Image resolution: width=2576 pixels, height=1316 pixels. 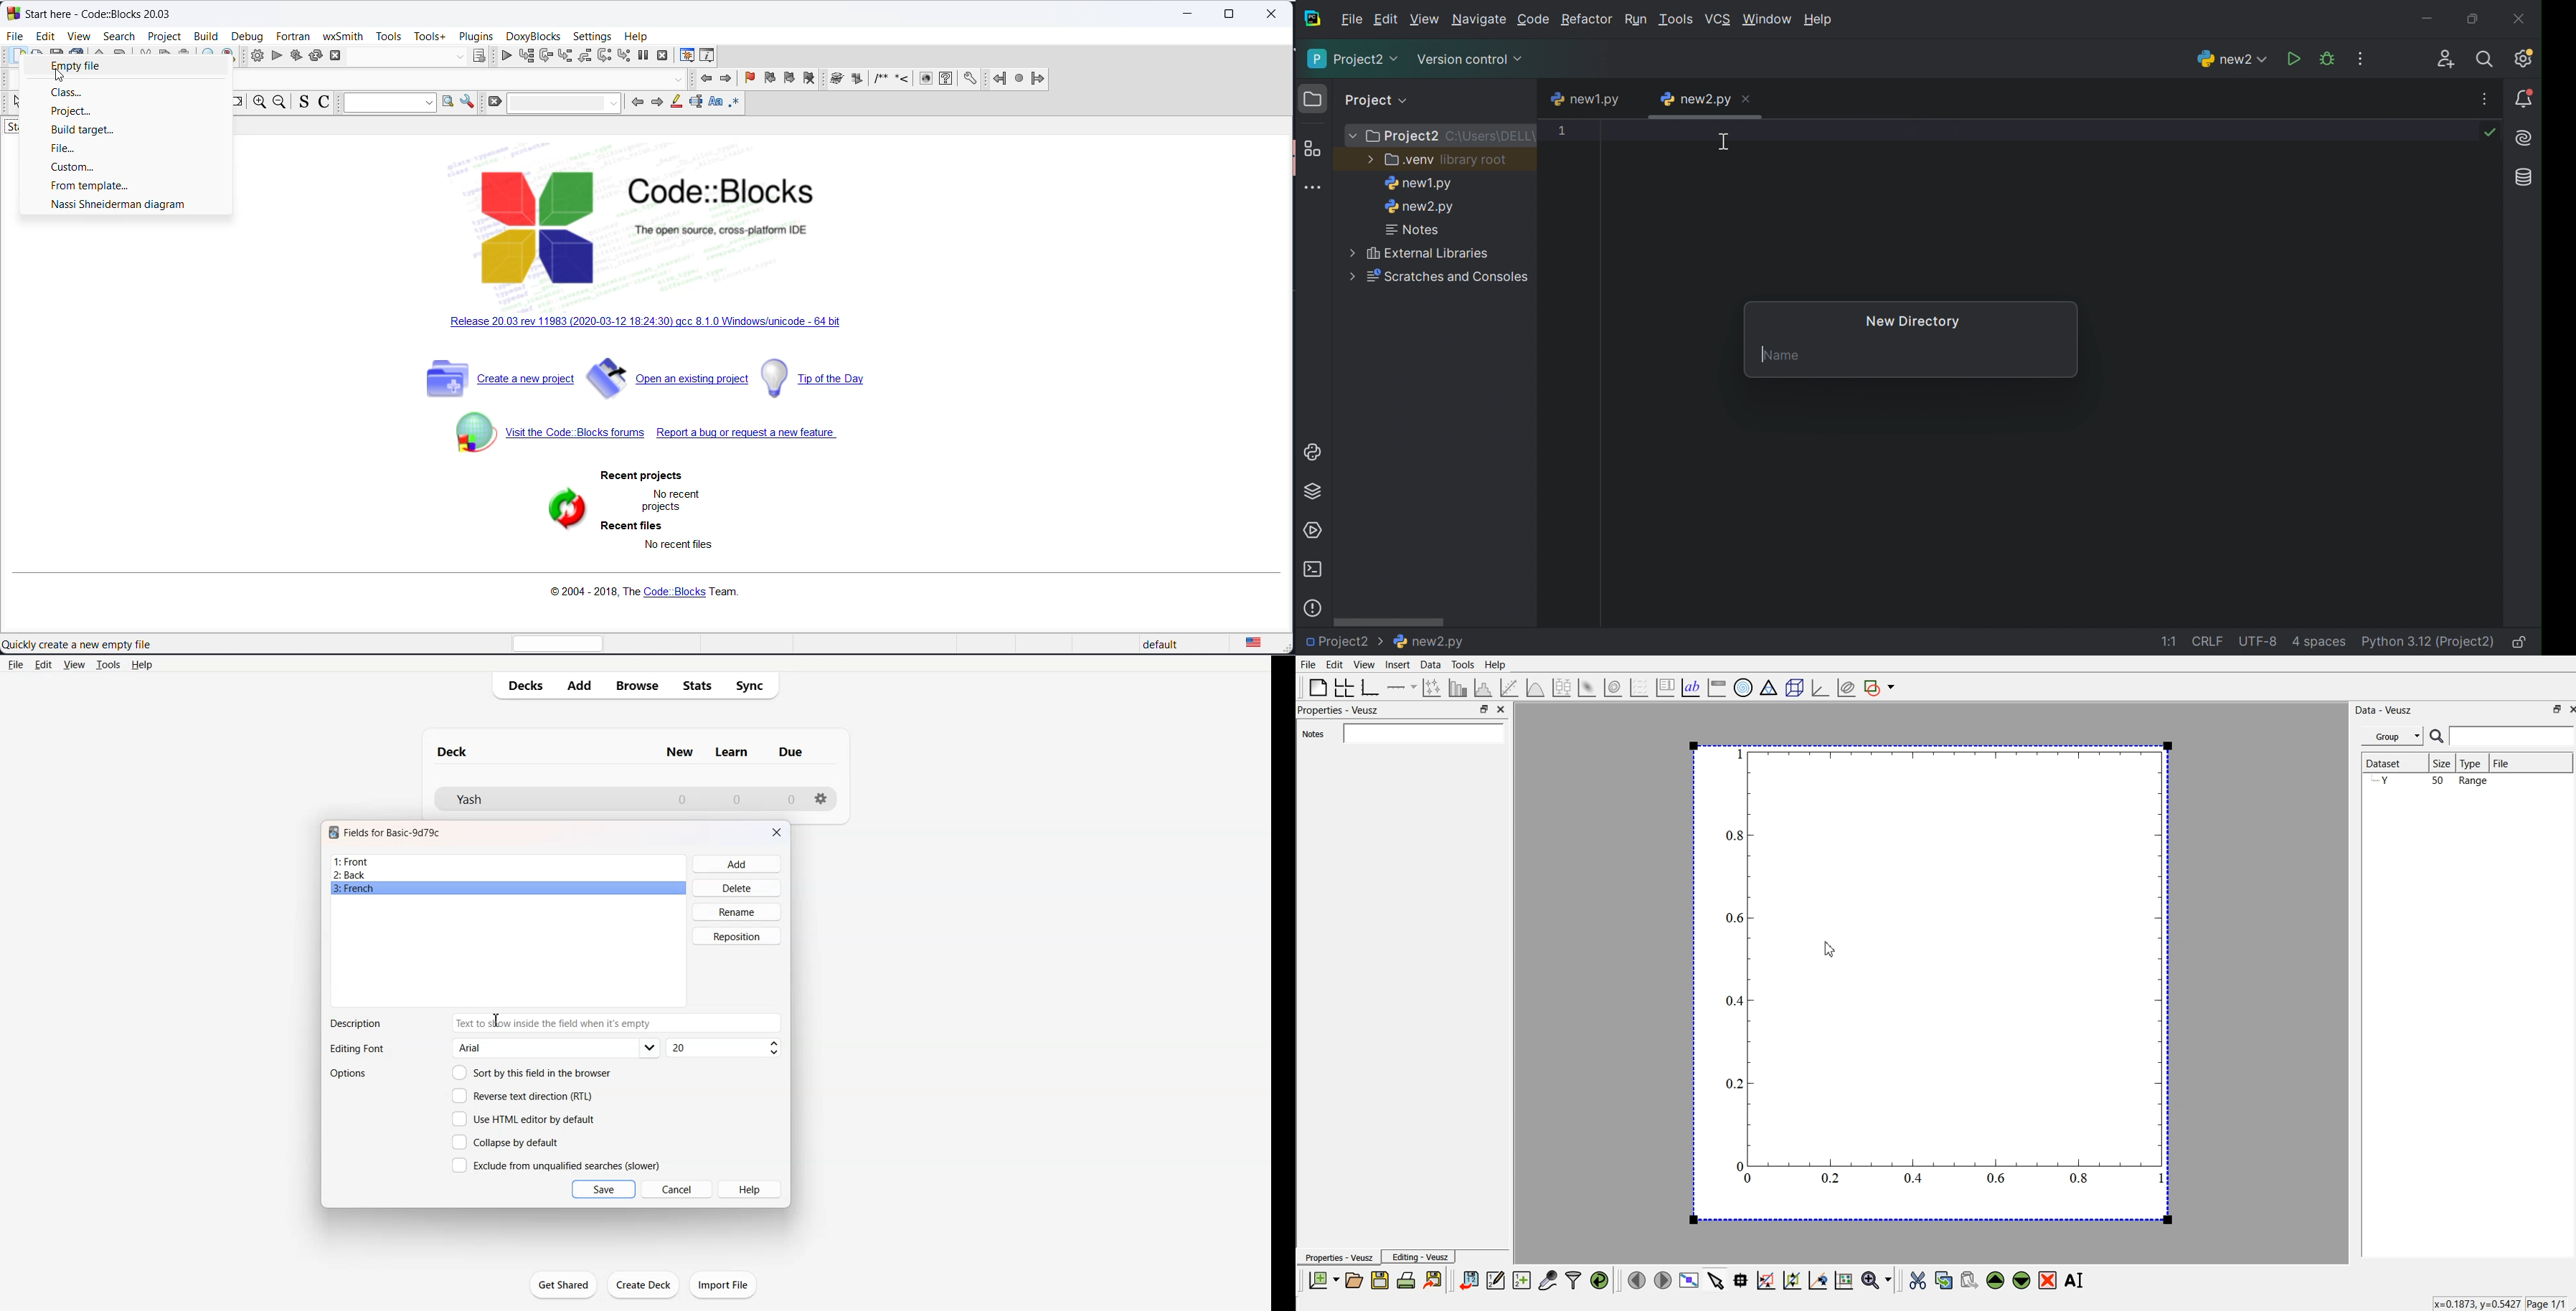 I want to click on Settings, so click(x=822, y=799).